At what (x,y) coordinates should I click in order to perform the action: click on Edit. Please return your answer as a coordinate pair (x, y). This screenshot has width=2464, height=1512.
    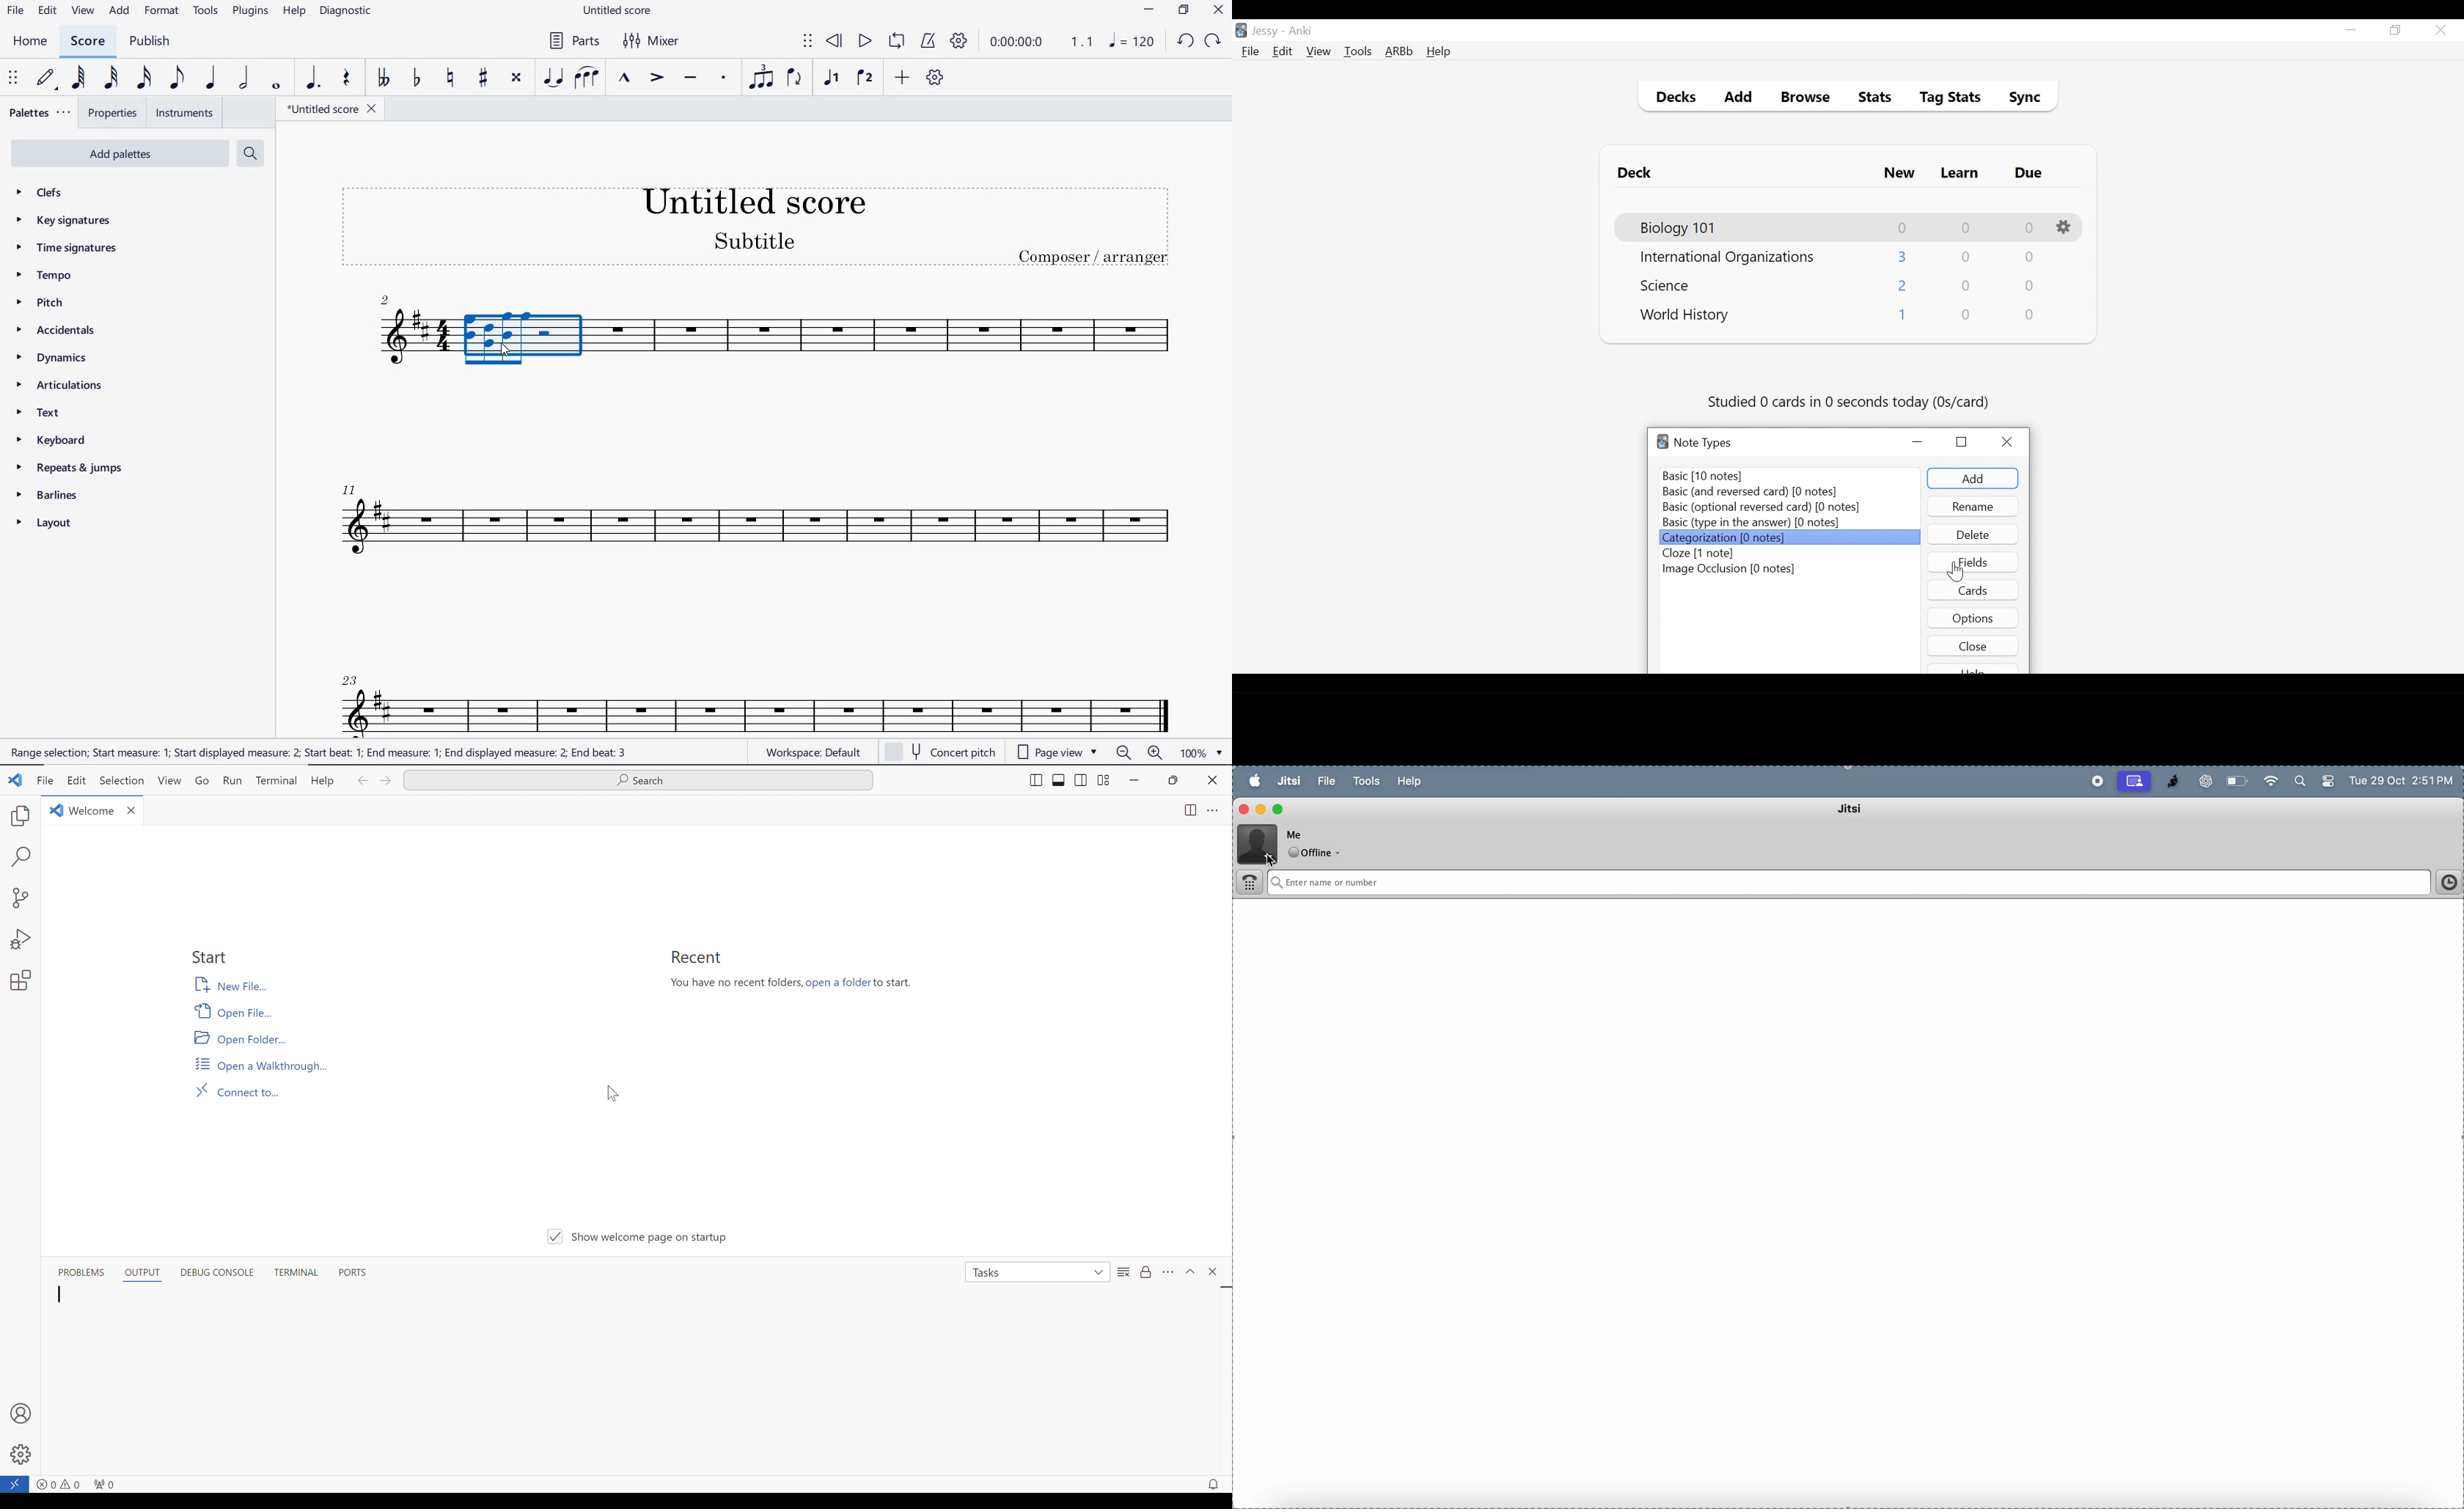
    Looking at the image, I should click on (1281, 53).